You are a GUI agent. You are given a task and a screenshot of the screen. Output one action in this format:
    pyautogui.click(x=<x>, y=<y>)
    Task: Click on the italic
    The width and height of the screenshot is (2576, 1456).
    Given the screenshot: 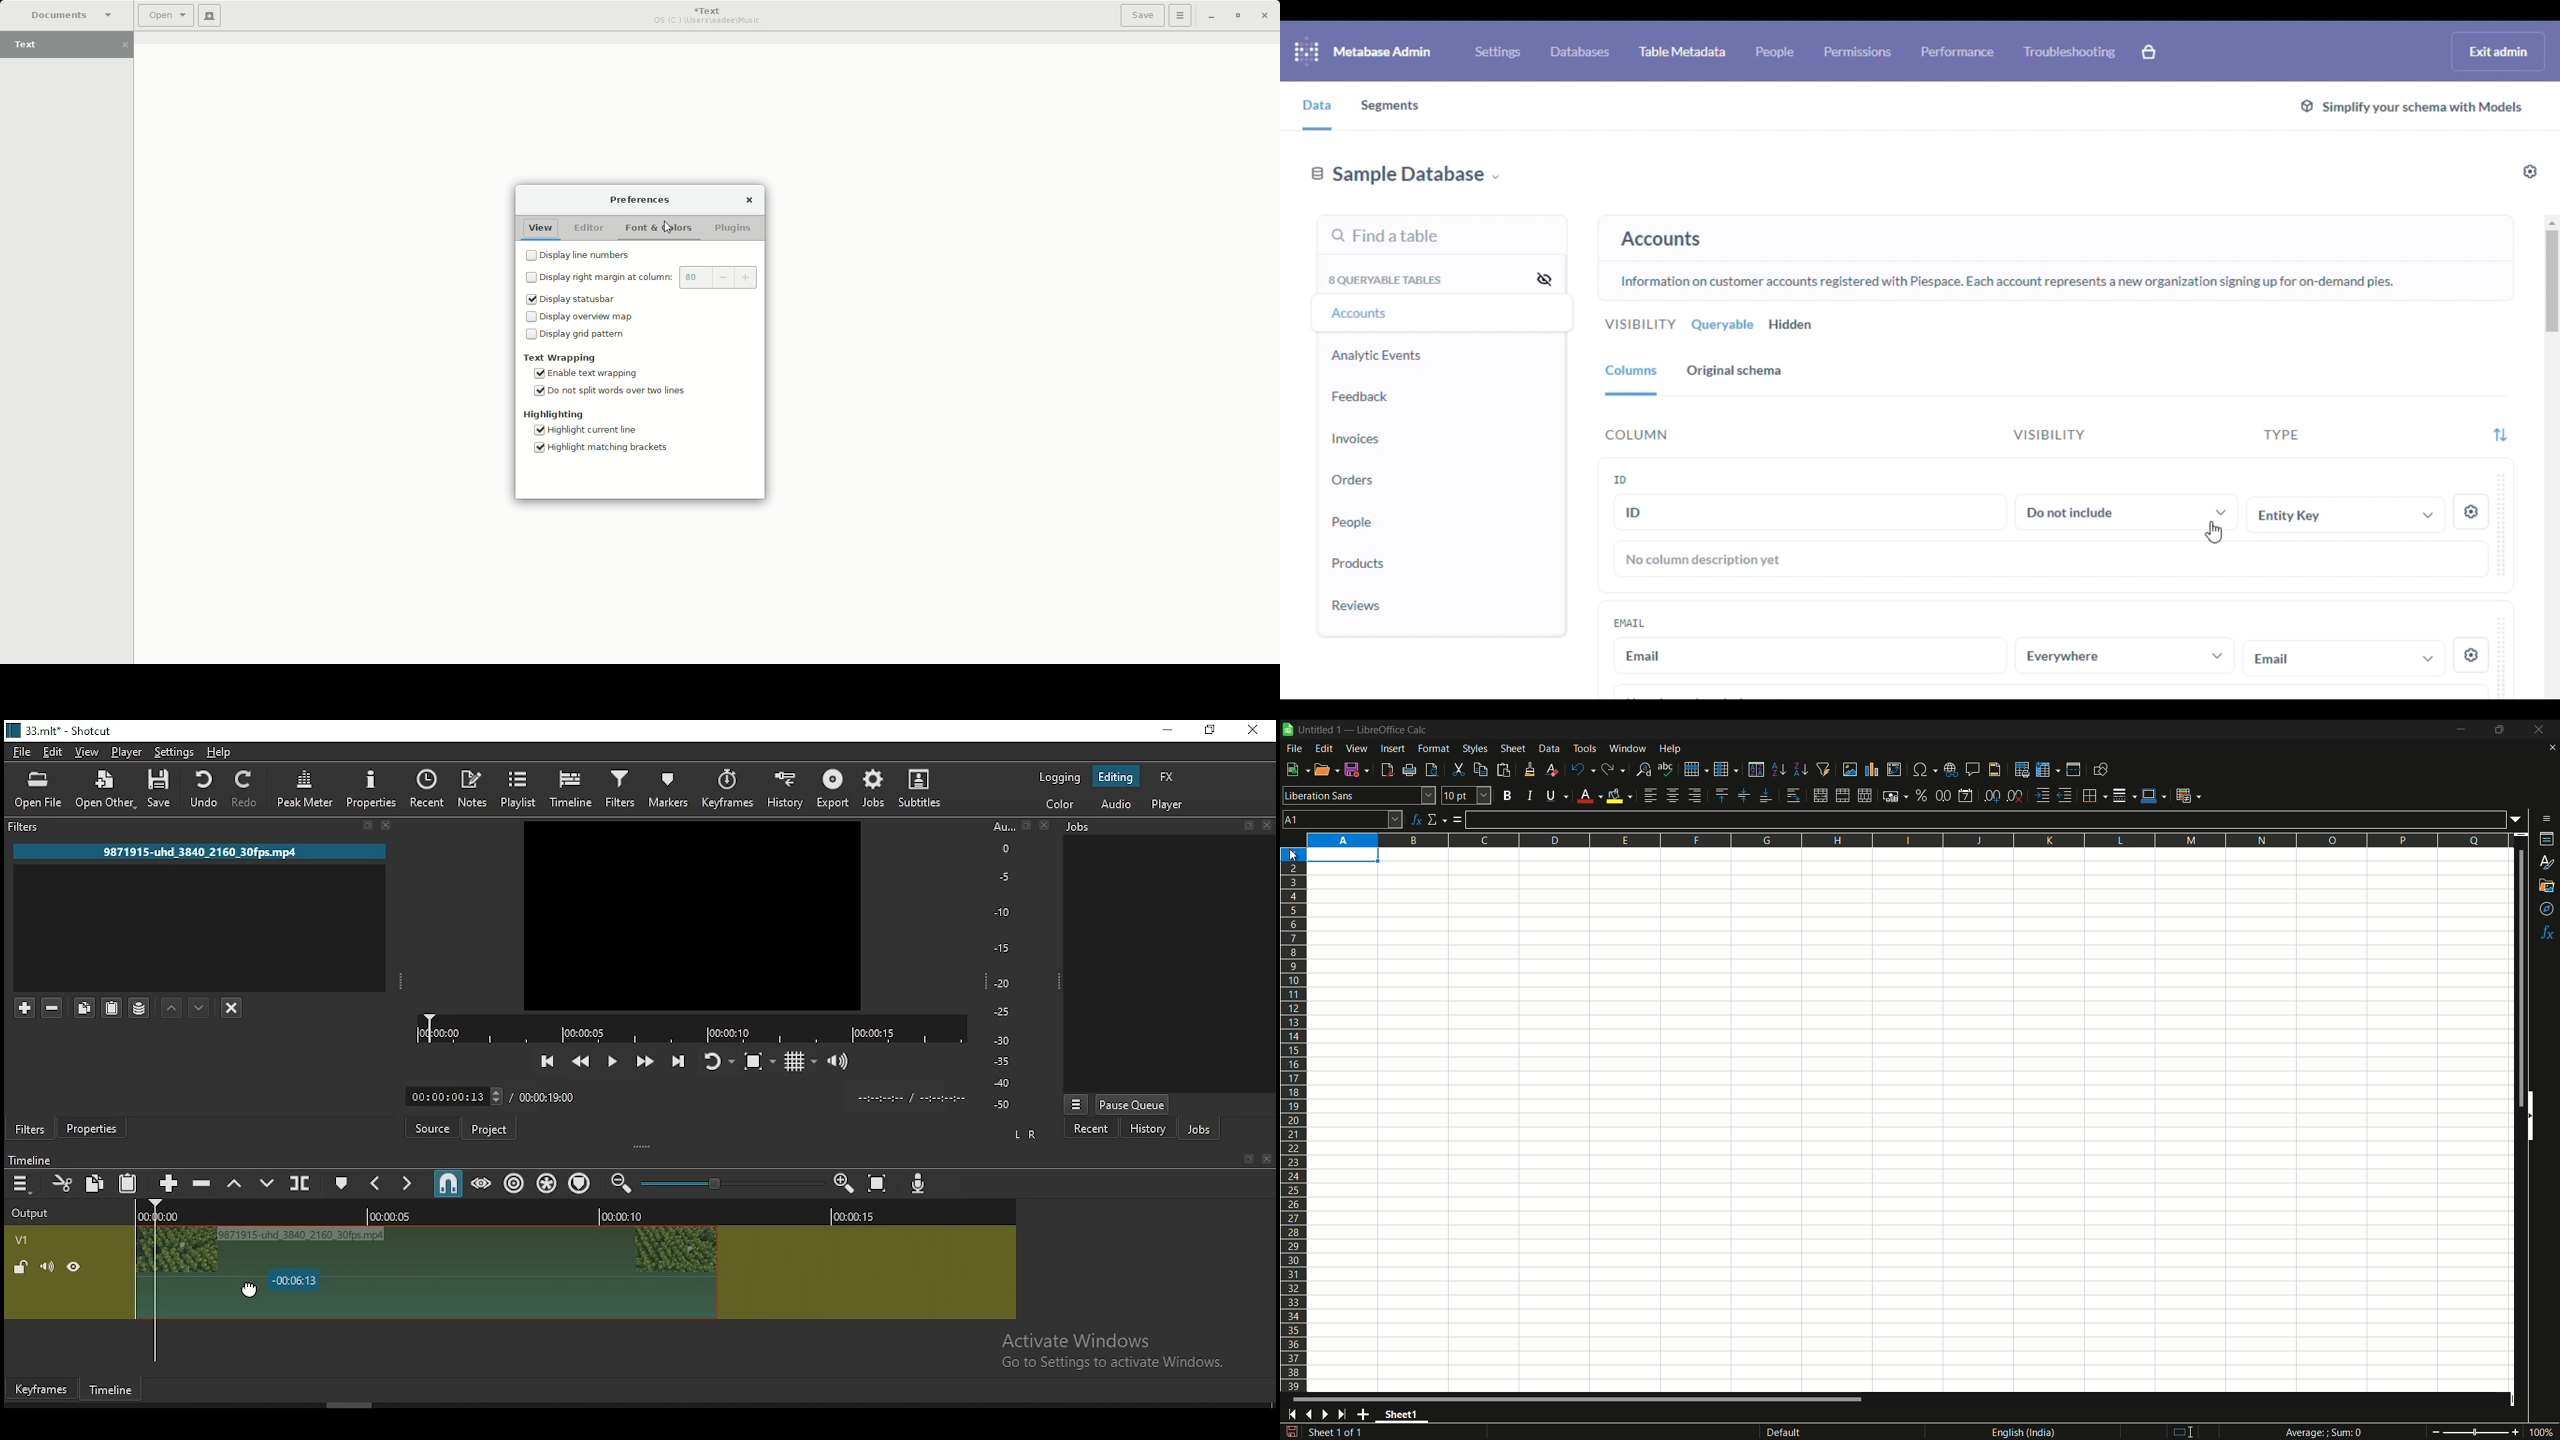 What is the action you would take?
    pyautogui.click(x=1529, y=795)
    